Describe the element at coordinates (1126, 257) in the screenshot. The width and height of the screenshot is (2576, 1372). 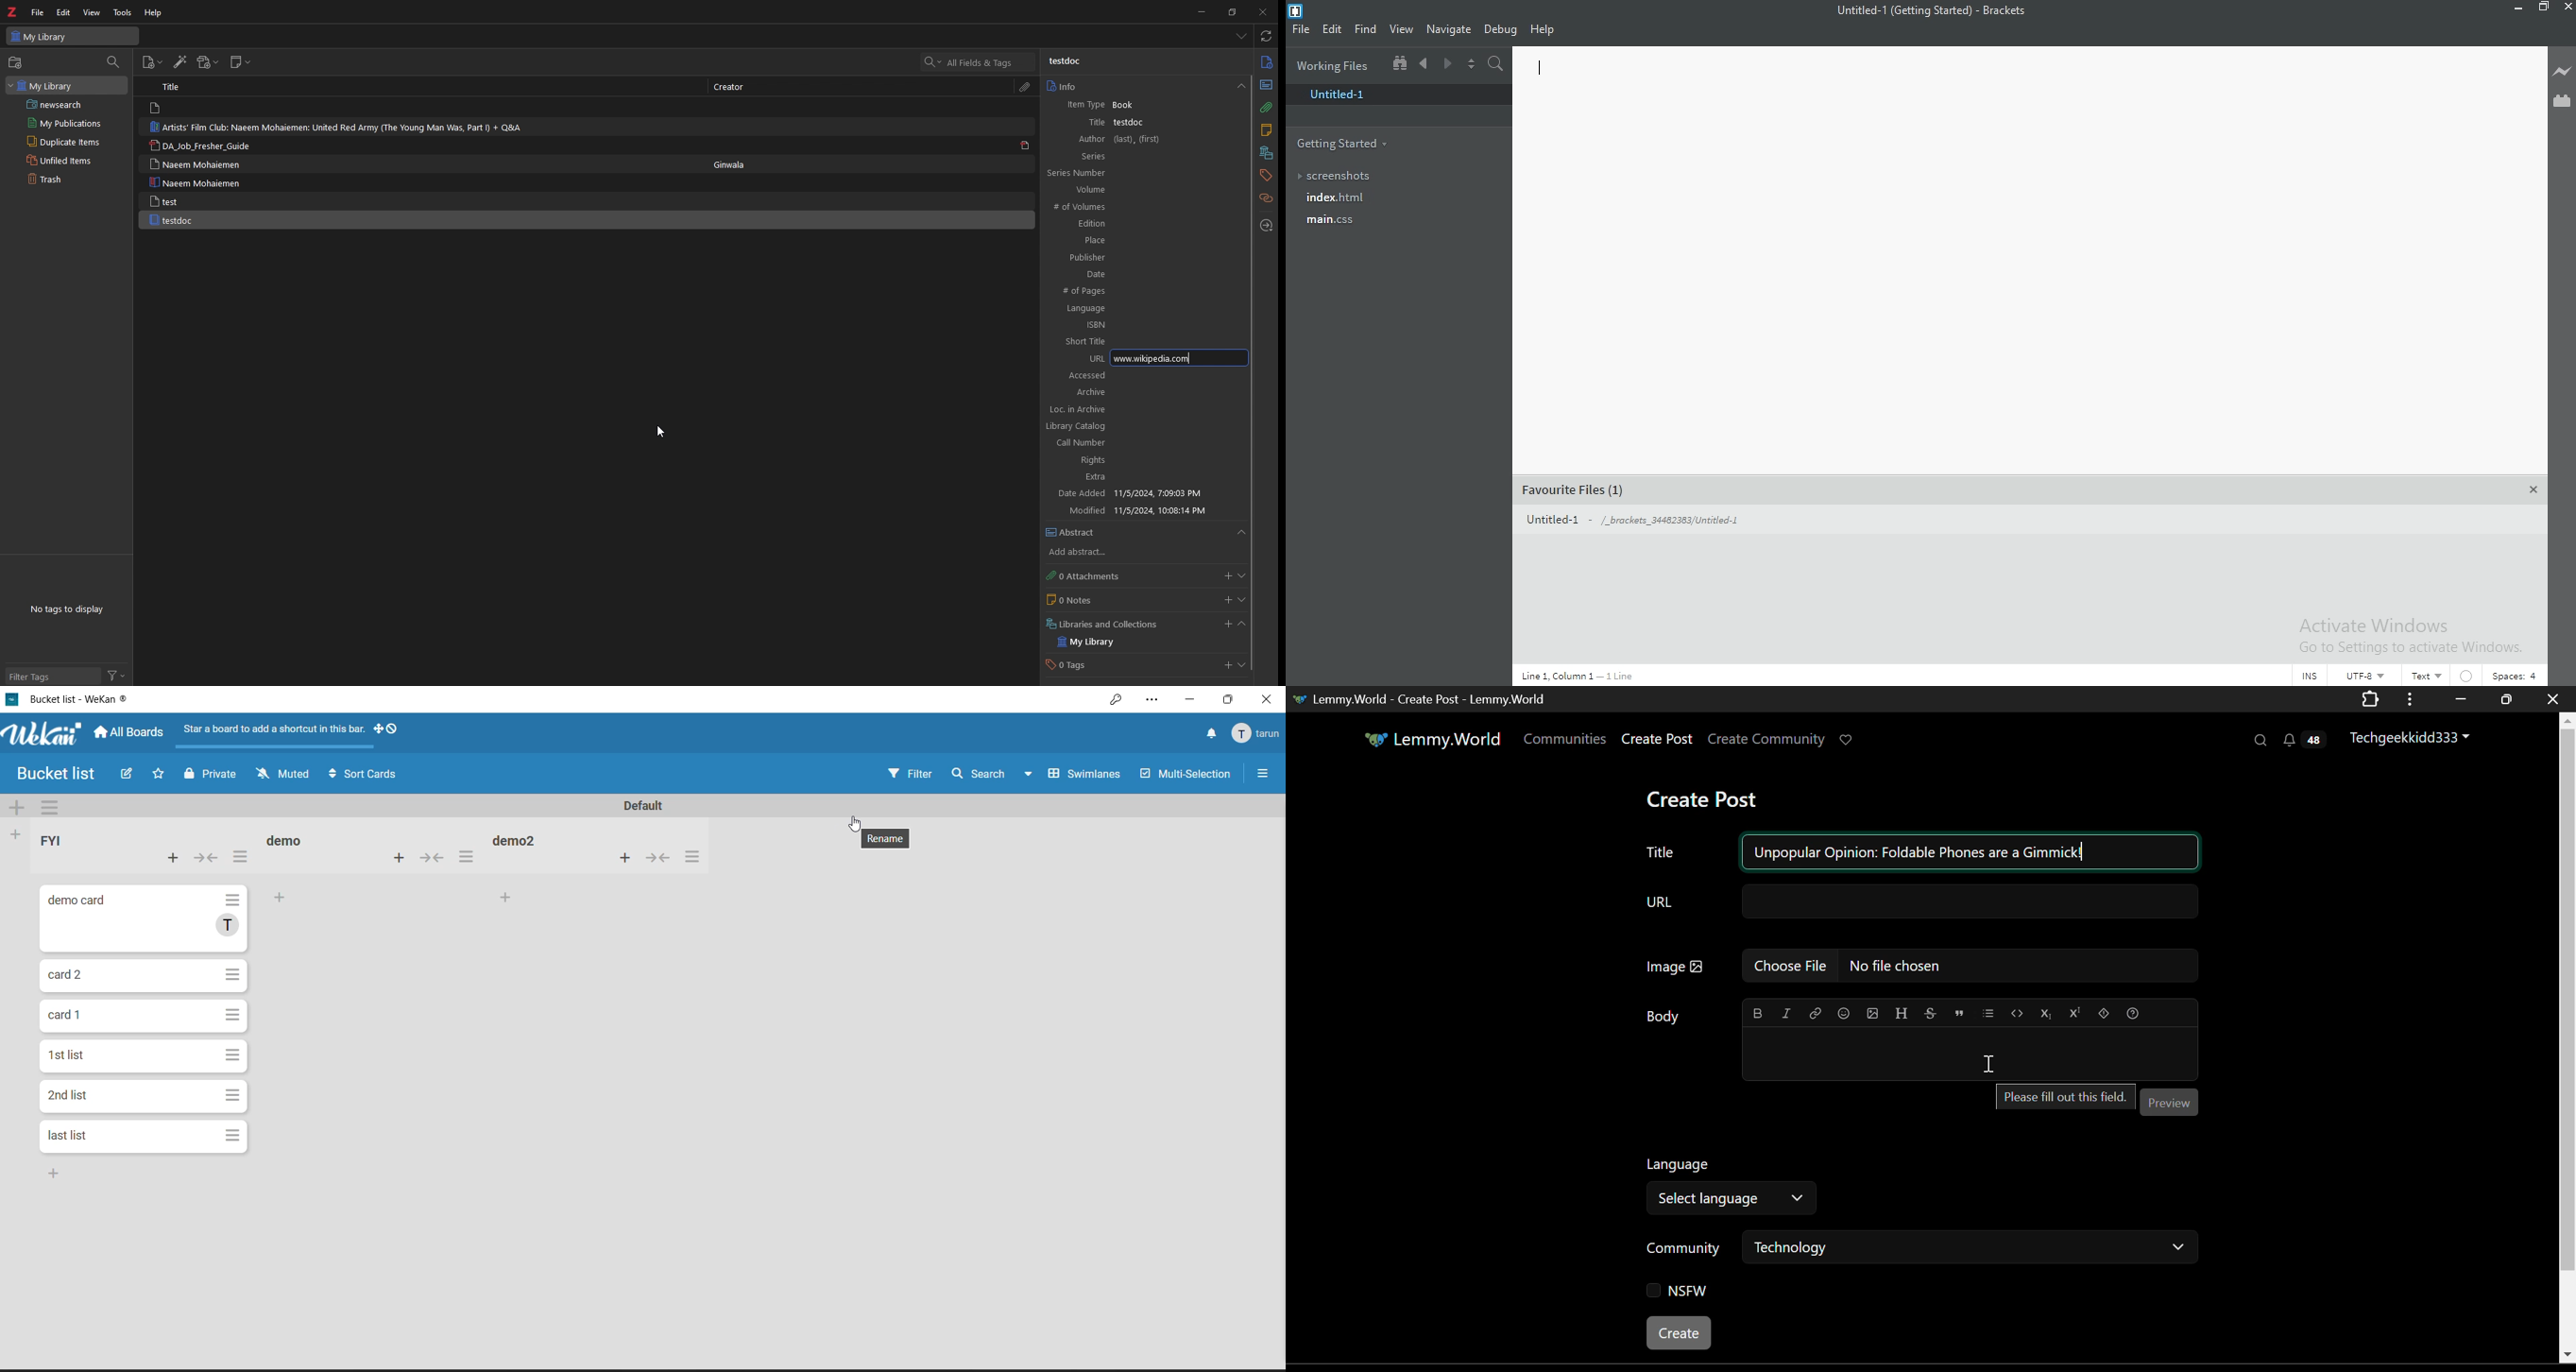
I see `Publisher` at that location.